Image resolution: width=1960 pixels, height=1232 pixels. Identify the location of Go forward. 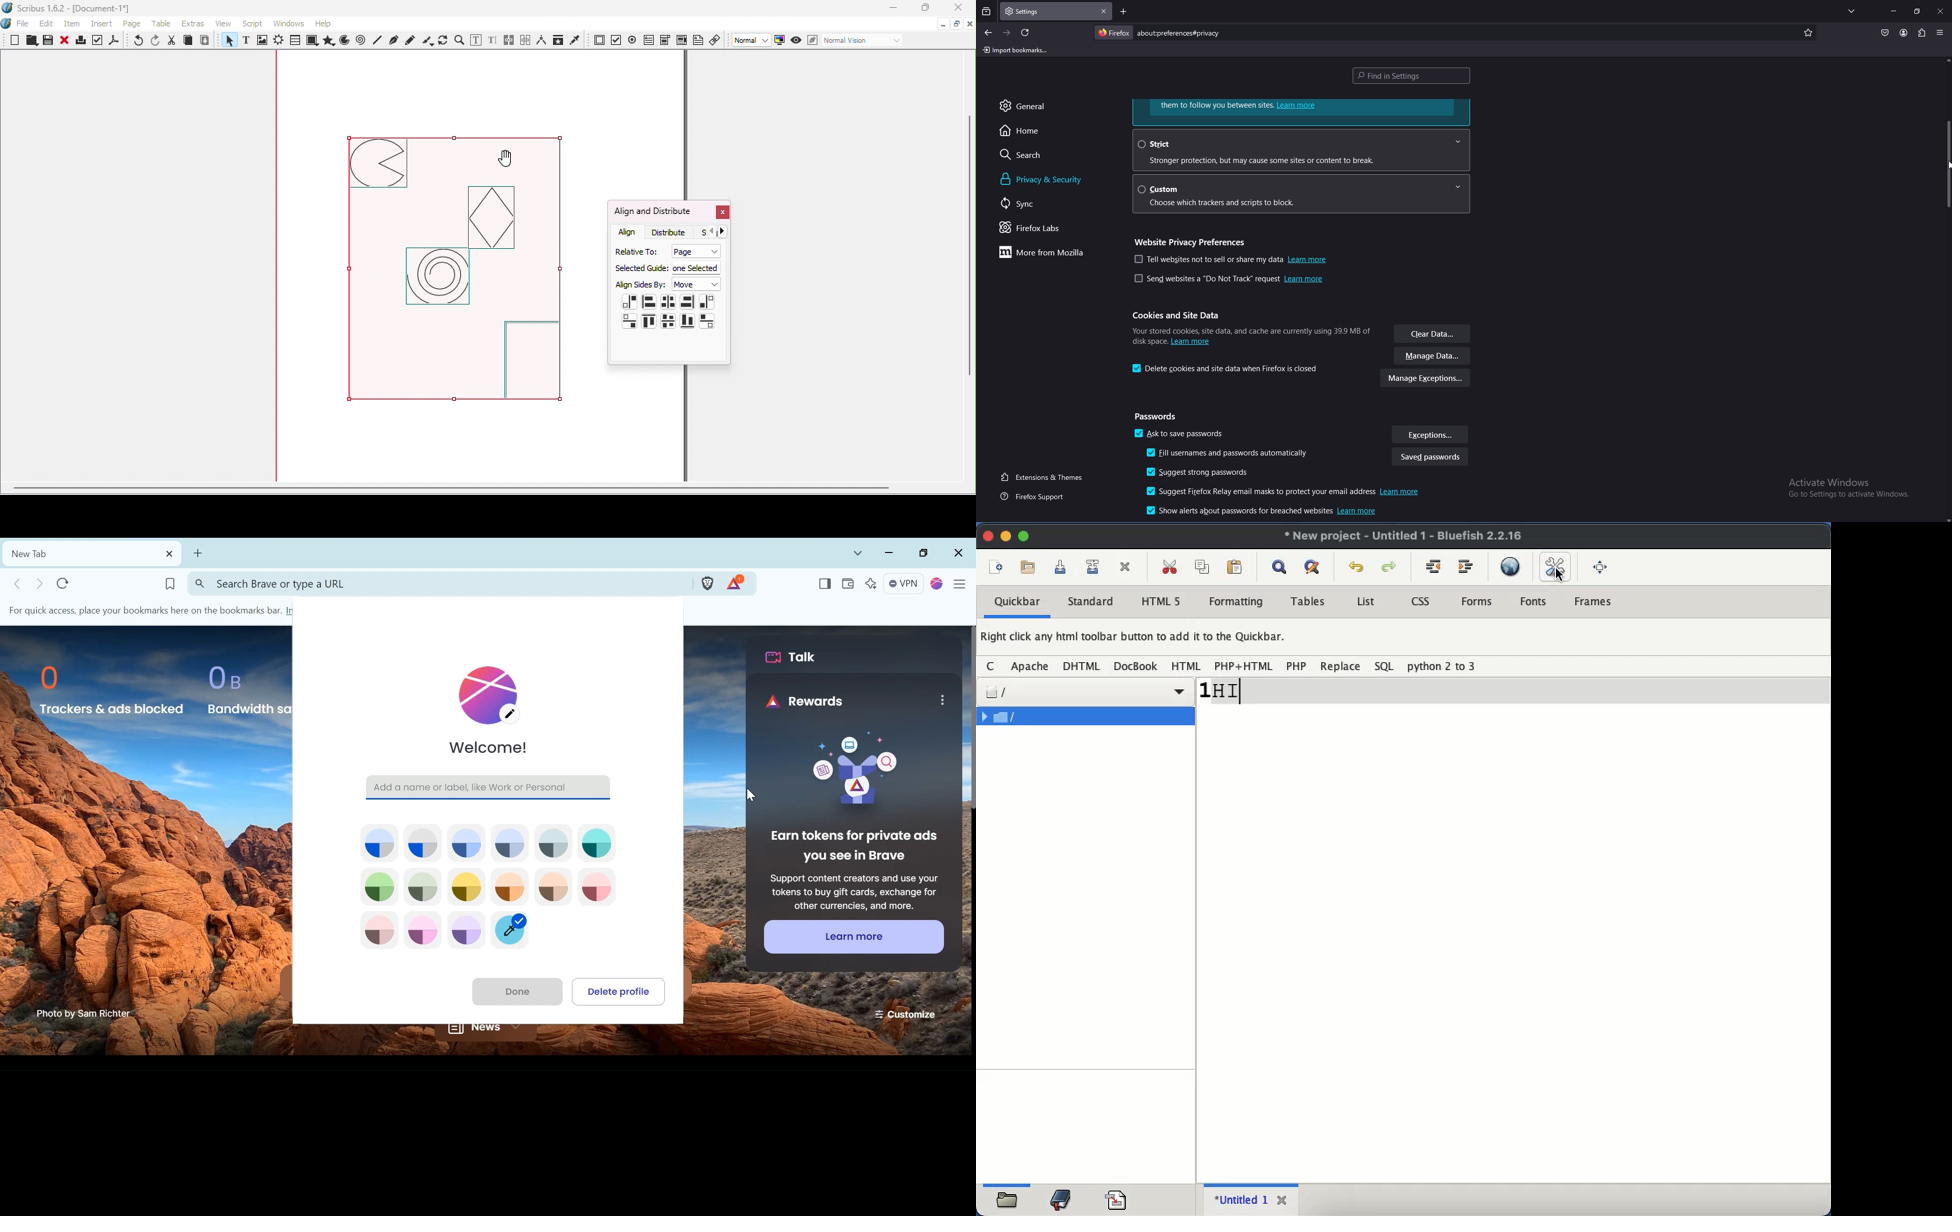
(725, 231).